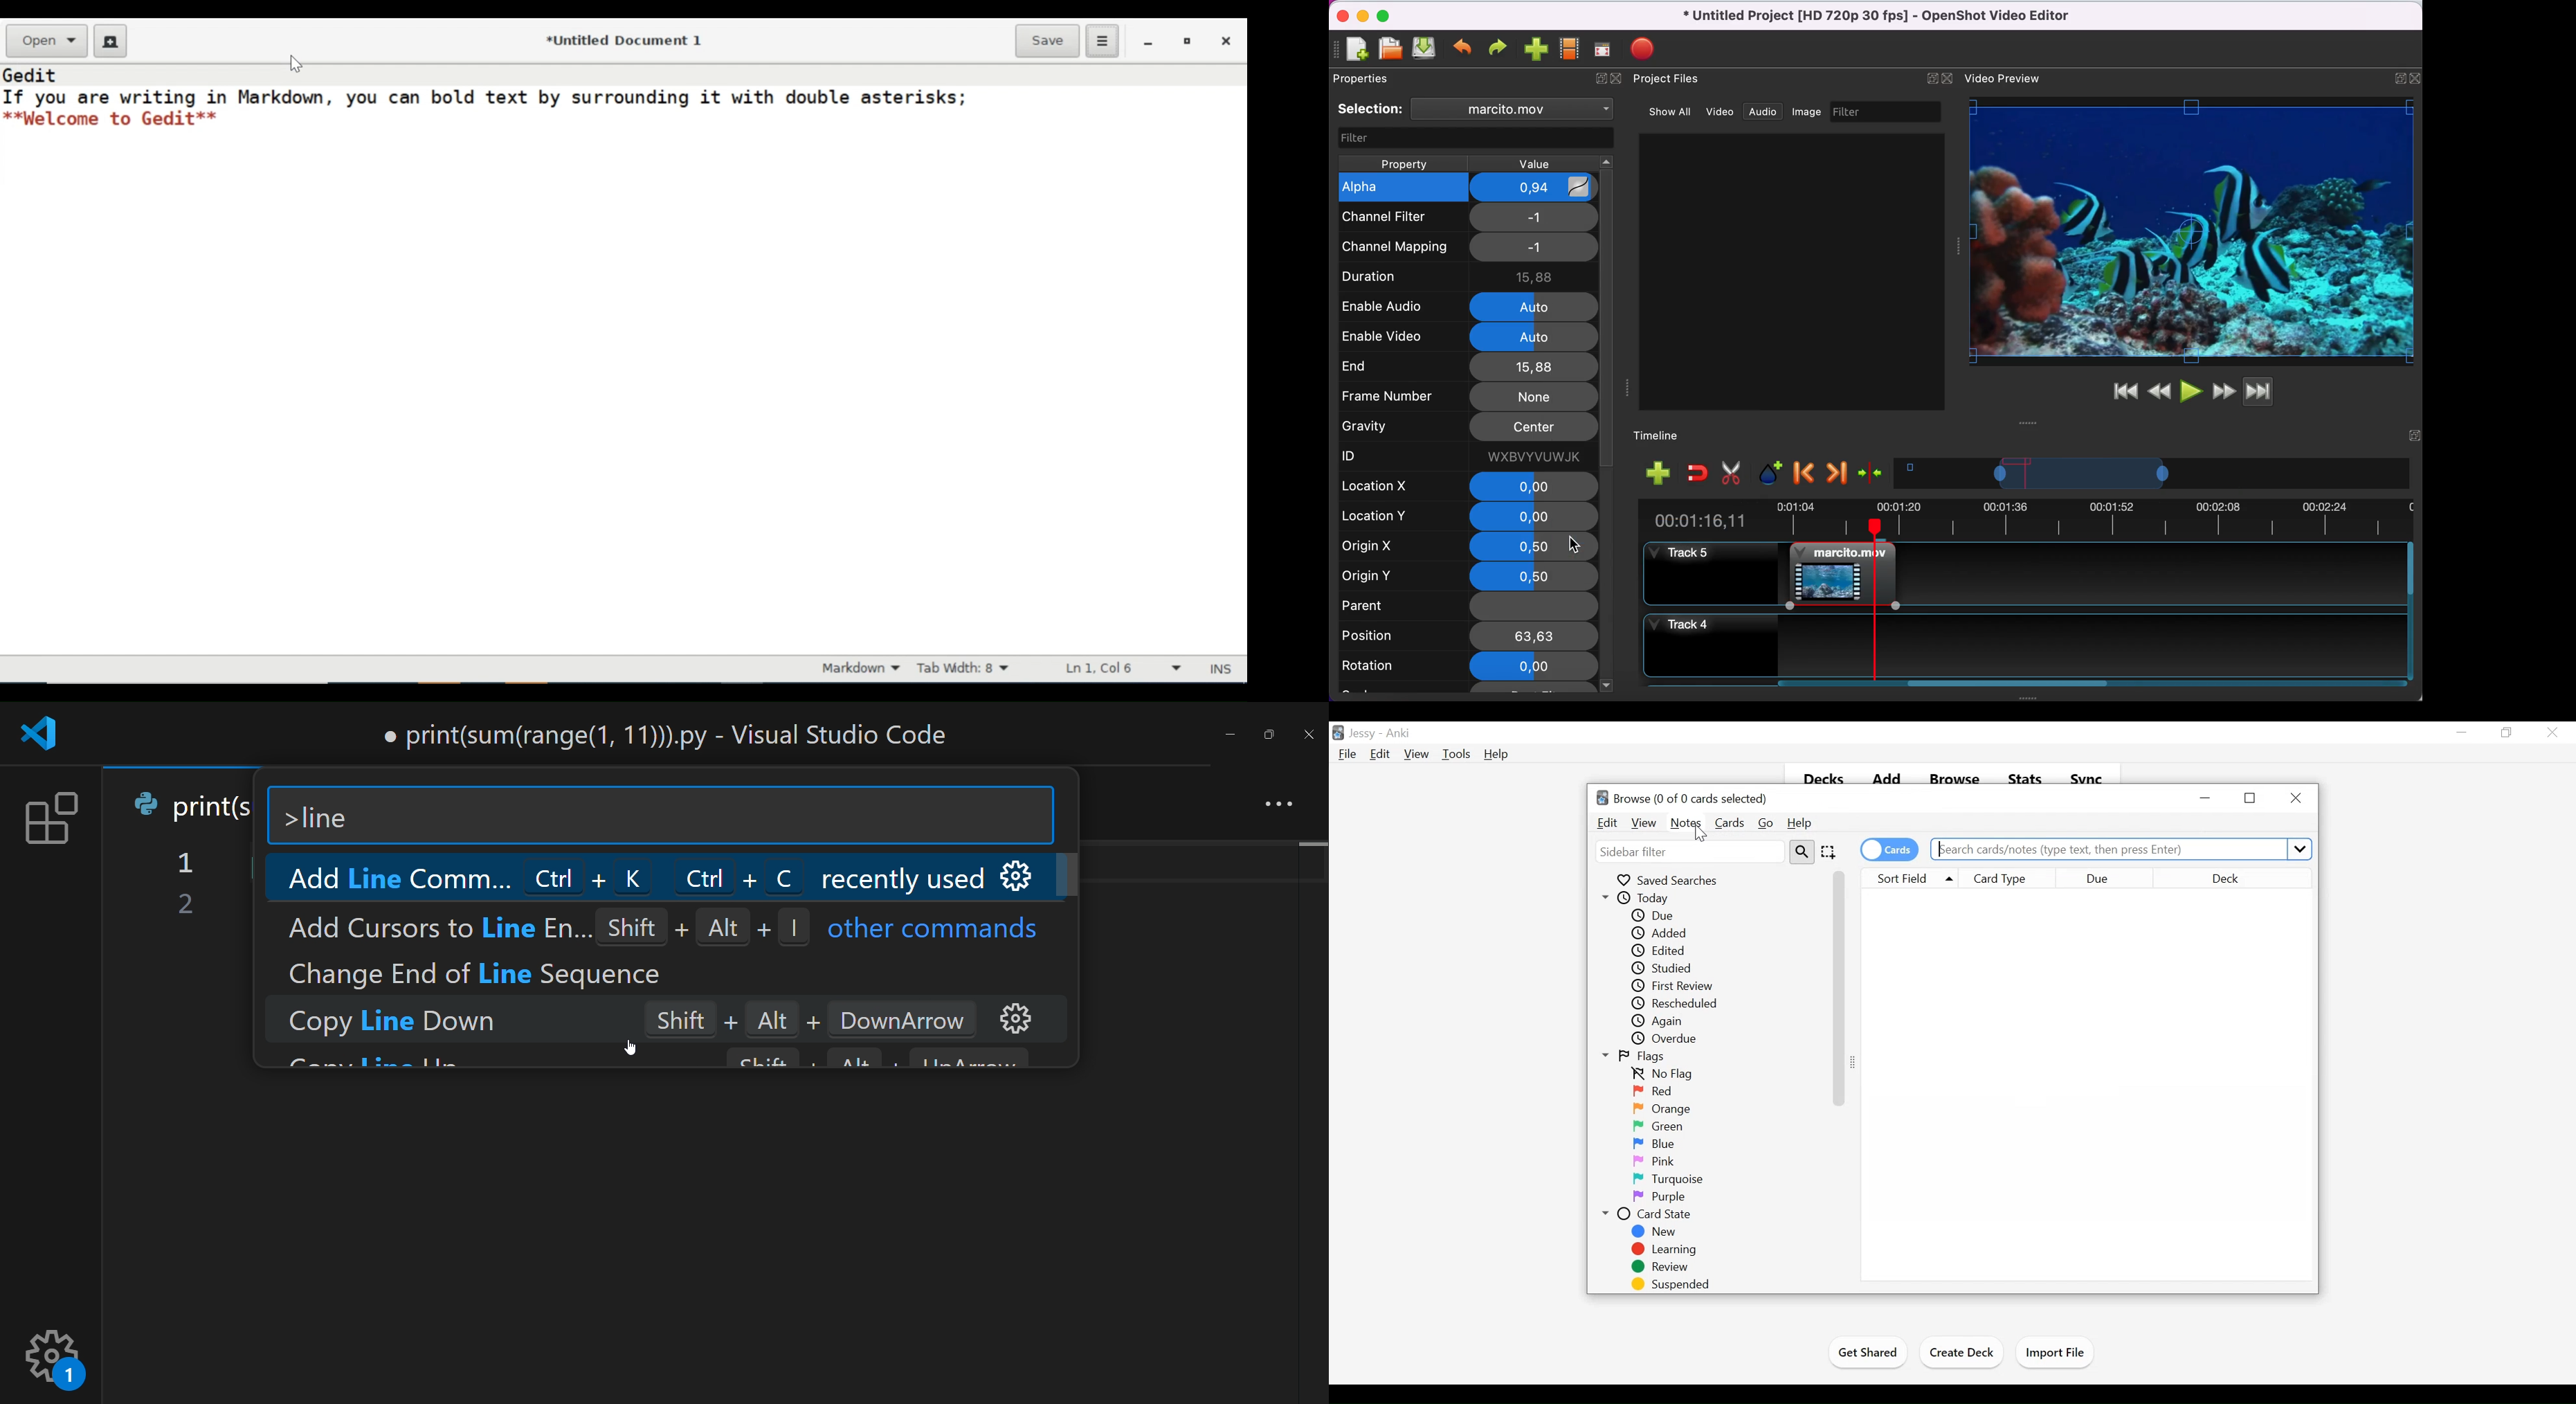 The image size is (2576, 1428). I want to click on First Review, so click(1671, 986).